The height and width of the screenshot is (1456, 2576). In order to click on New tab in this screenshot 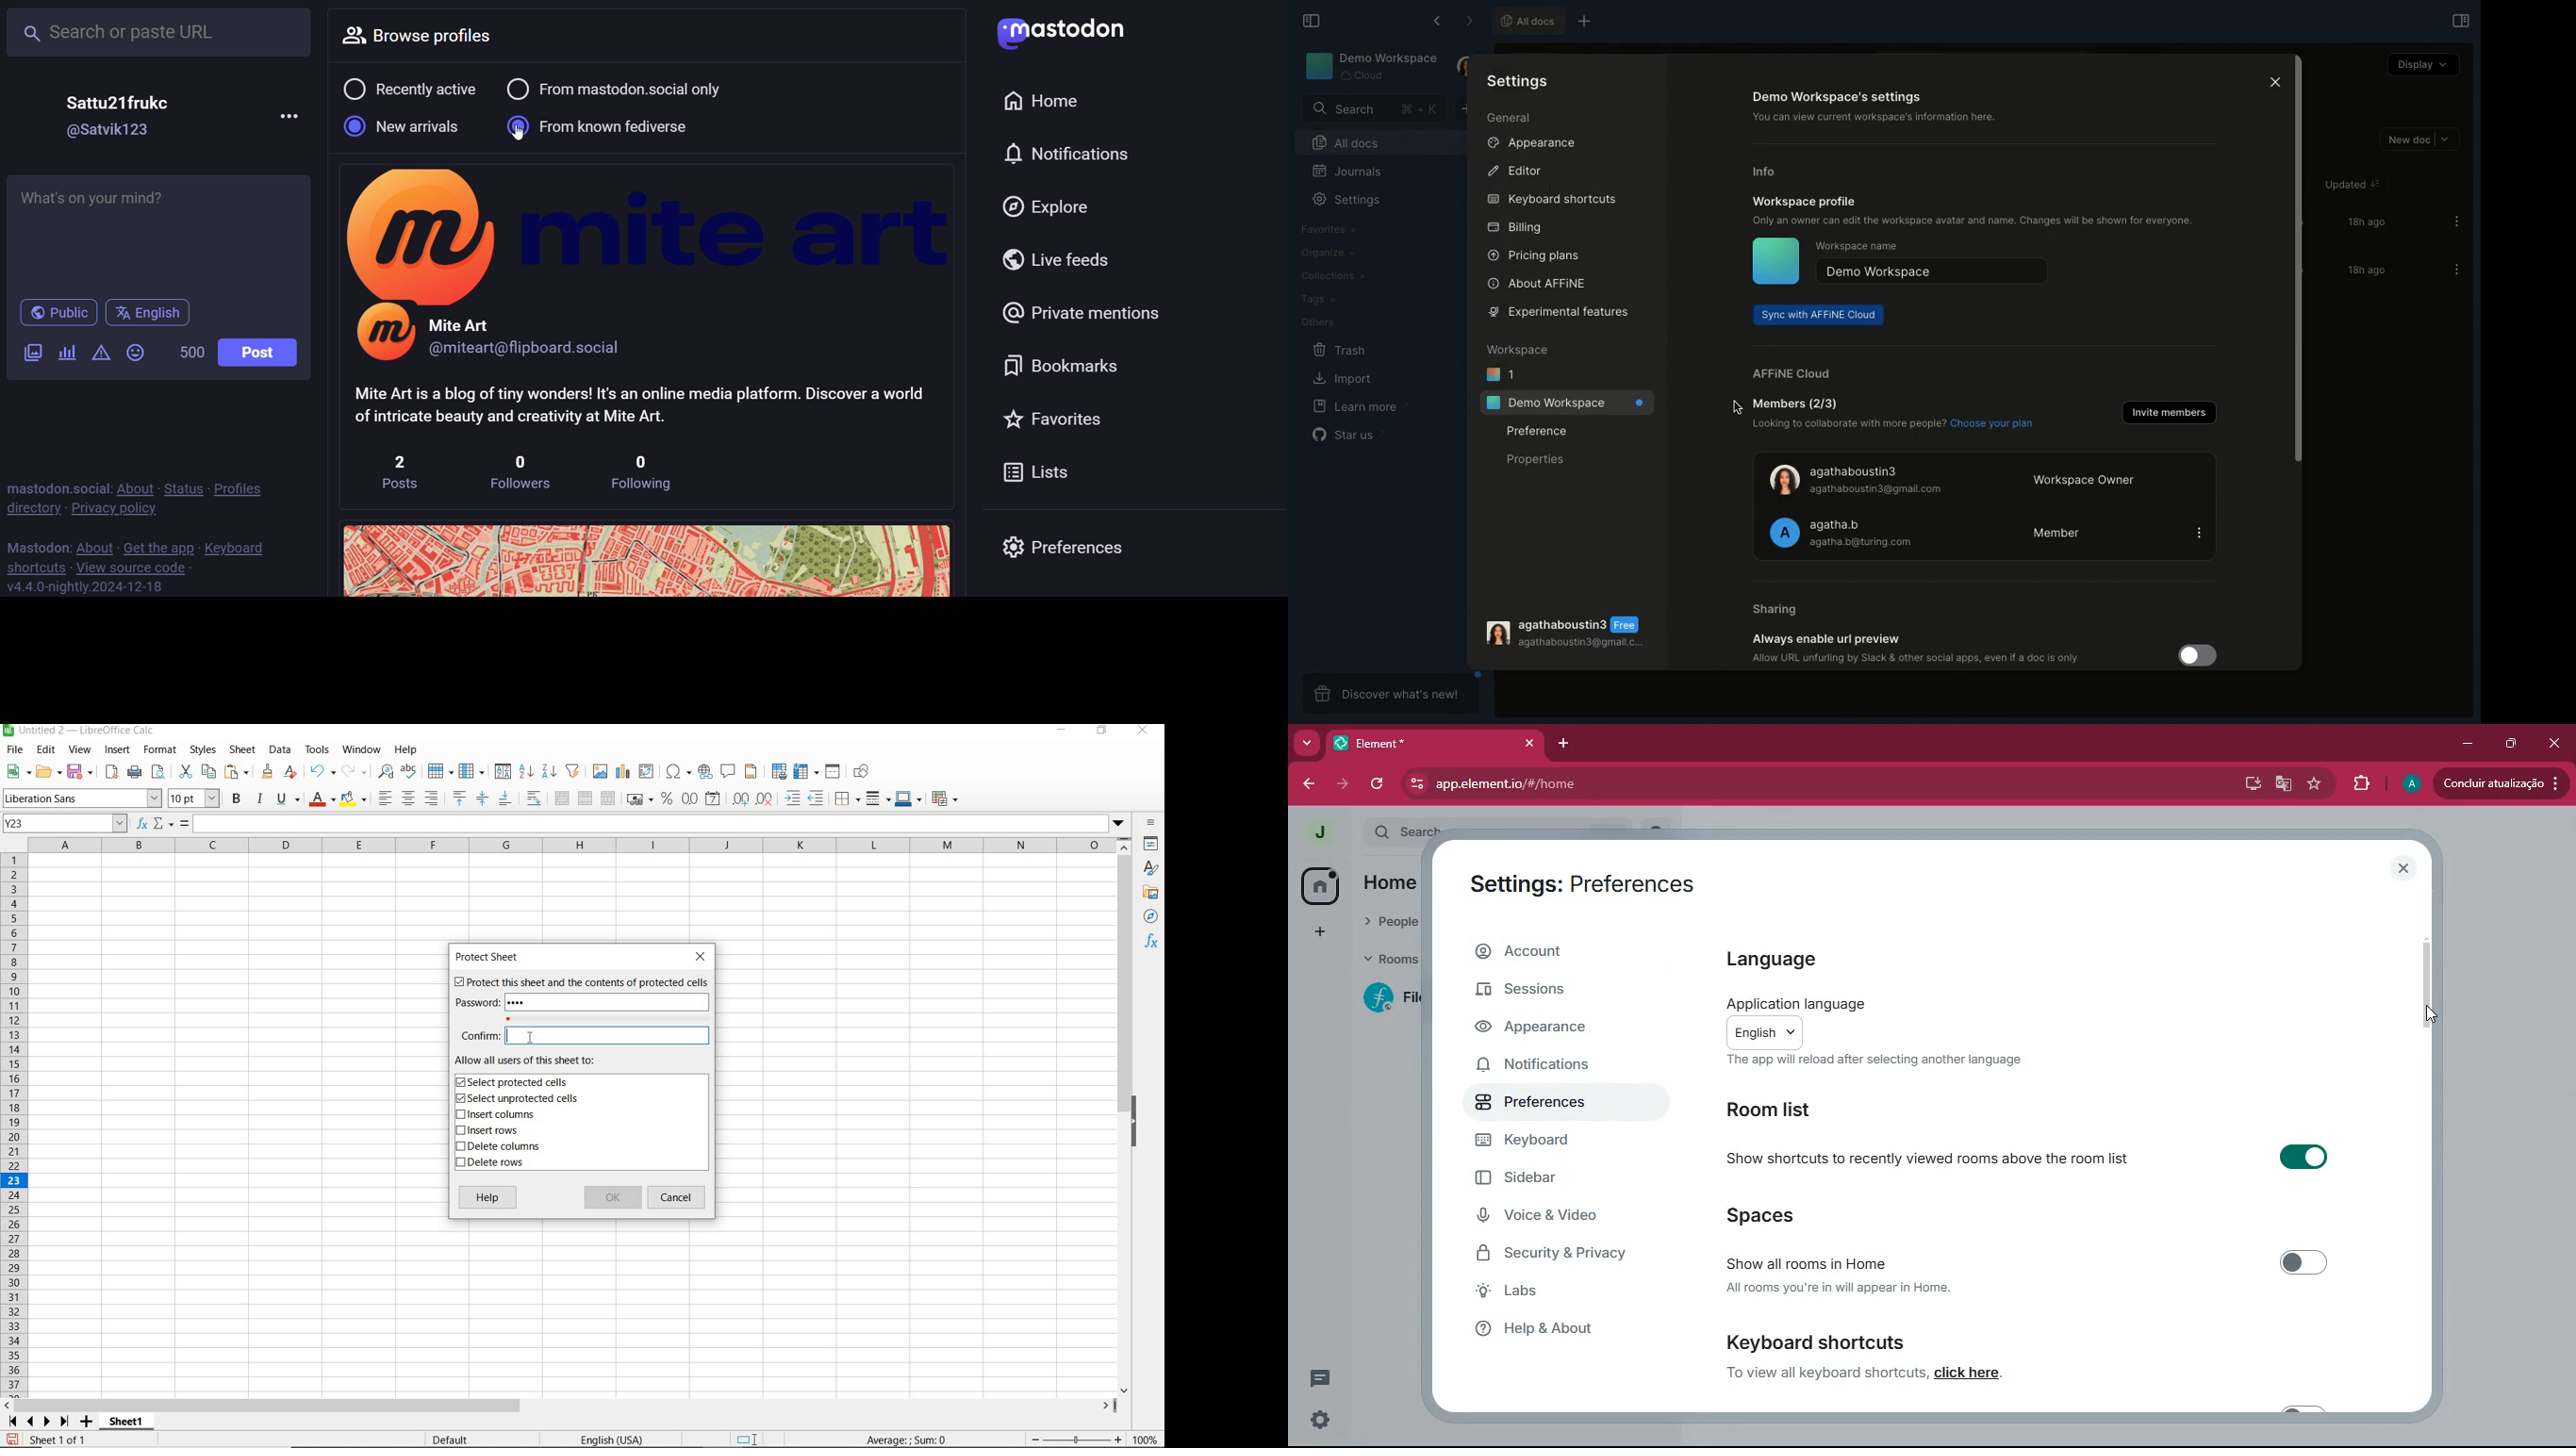, I will do `click(1583, 22)`.